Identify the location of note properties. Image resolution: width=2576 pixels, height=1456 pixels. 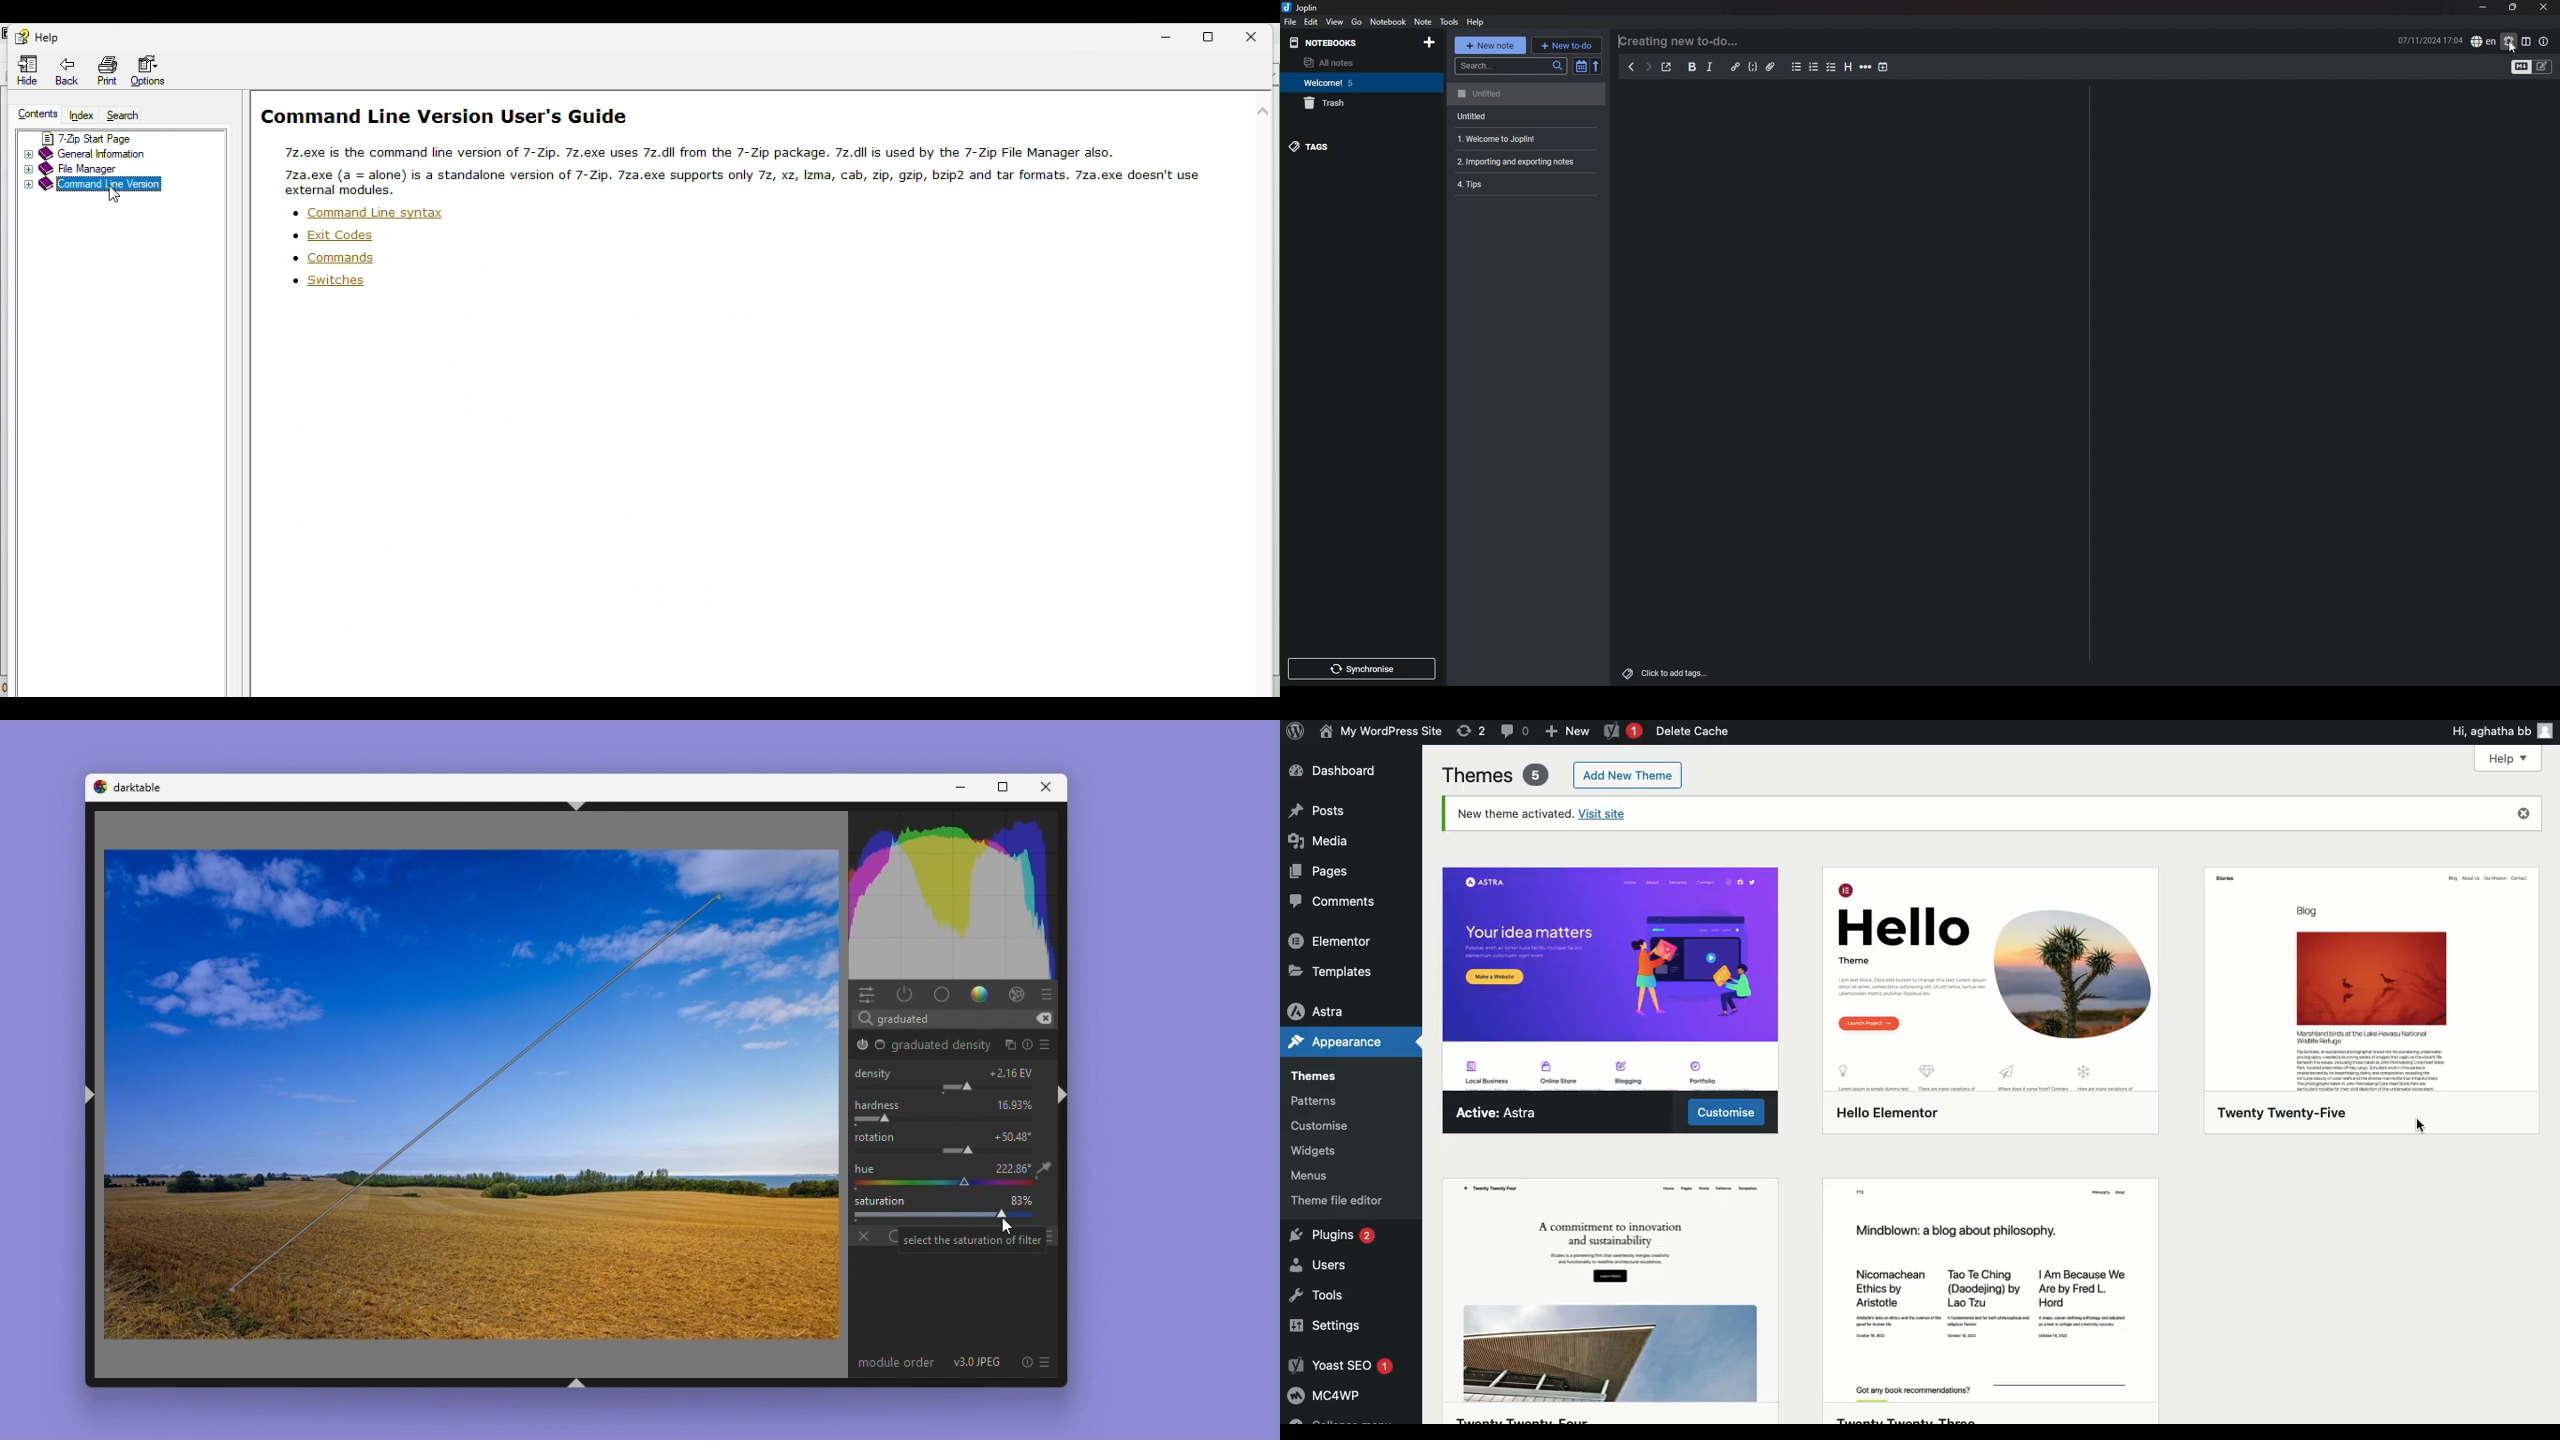
(2545, 42).